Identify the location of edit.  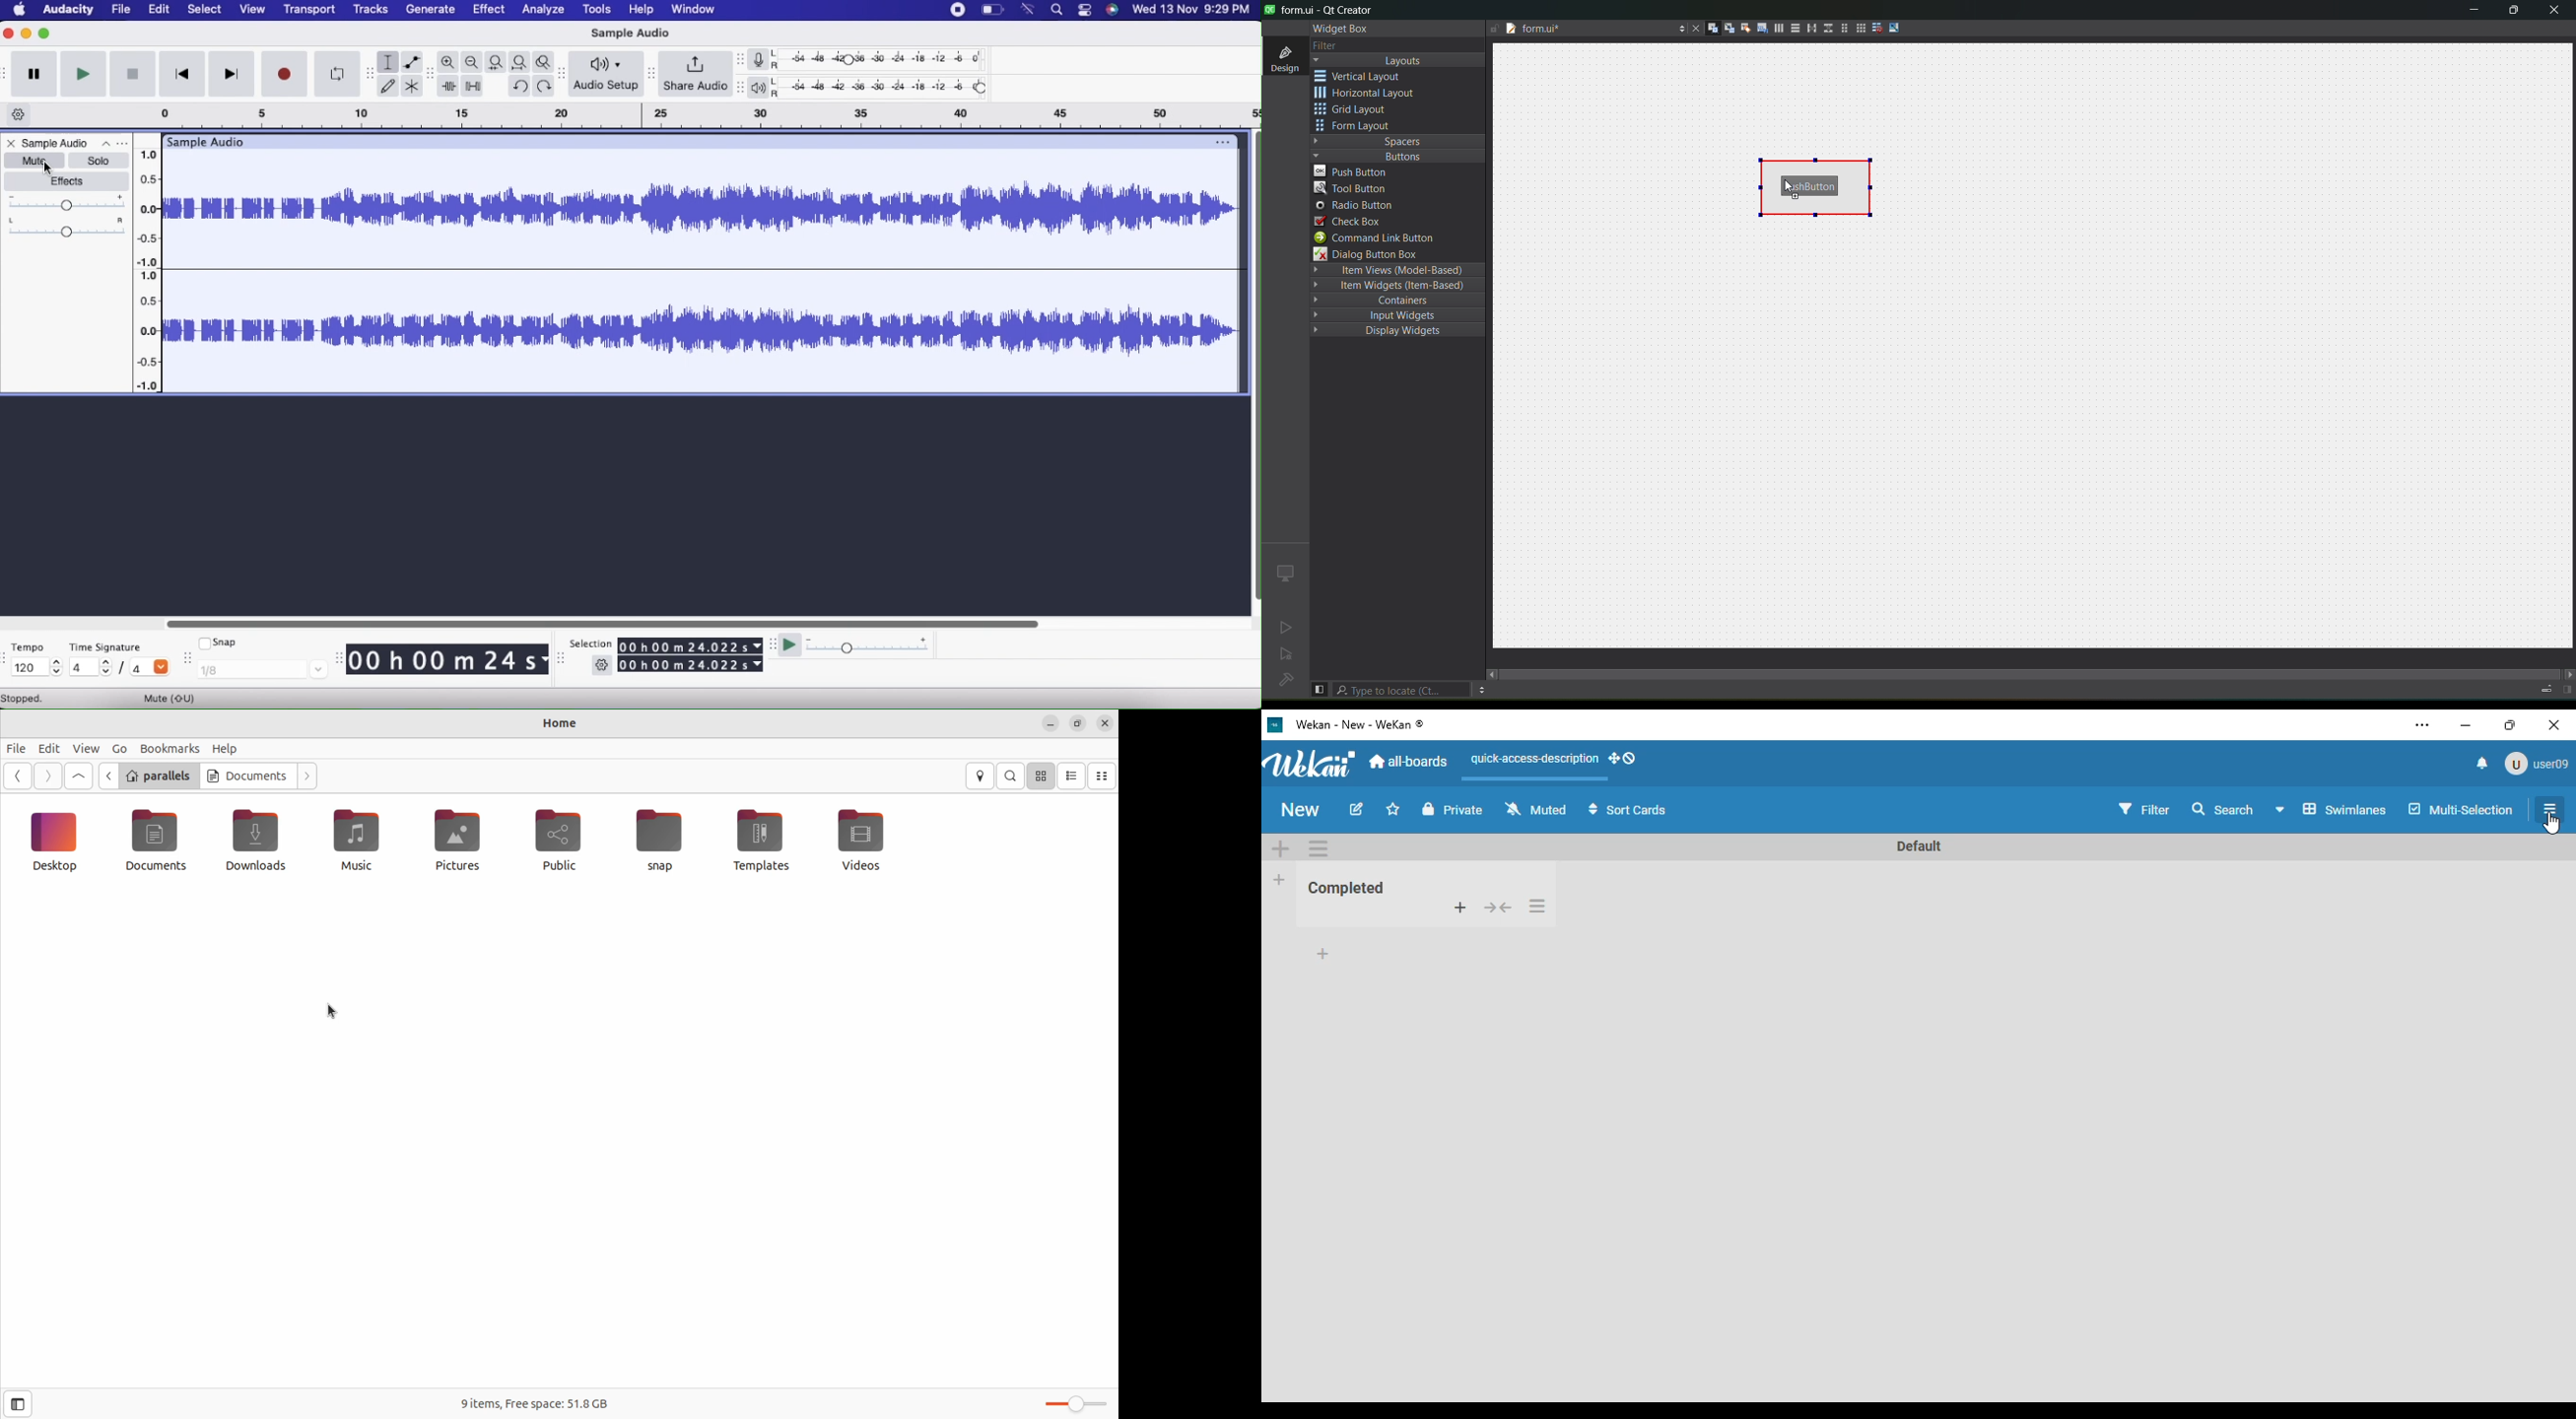
(1356, 809).